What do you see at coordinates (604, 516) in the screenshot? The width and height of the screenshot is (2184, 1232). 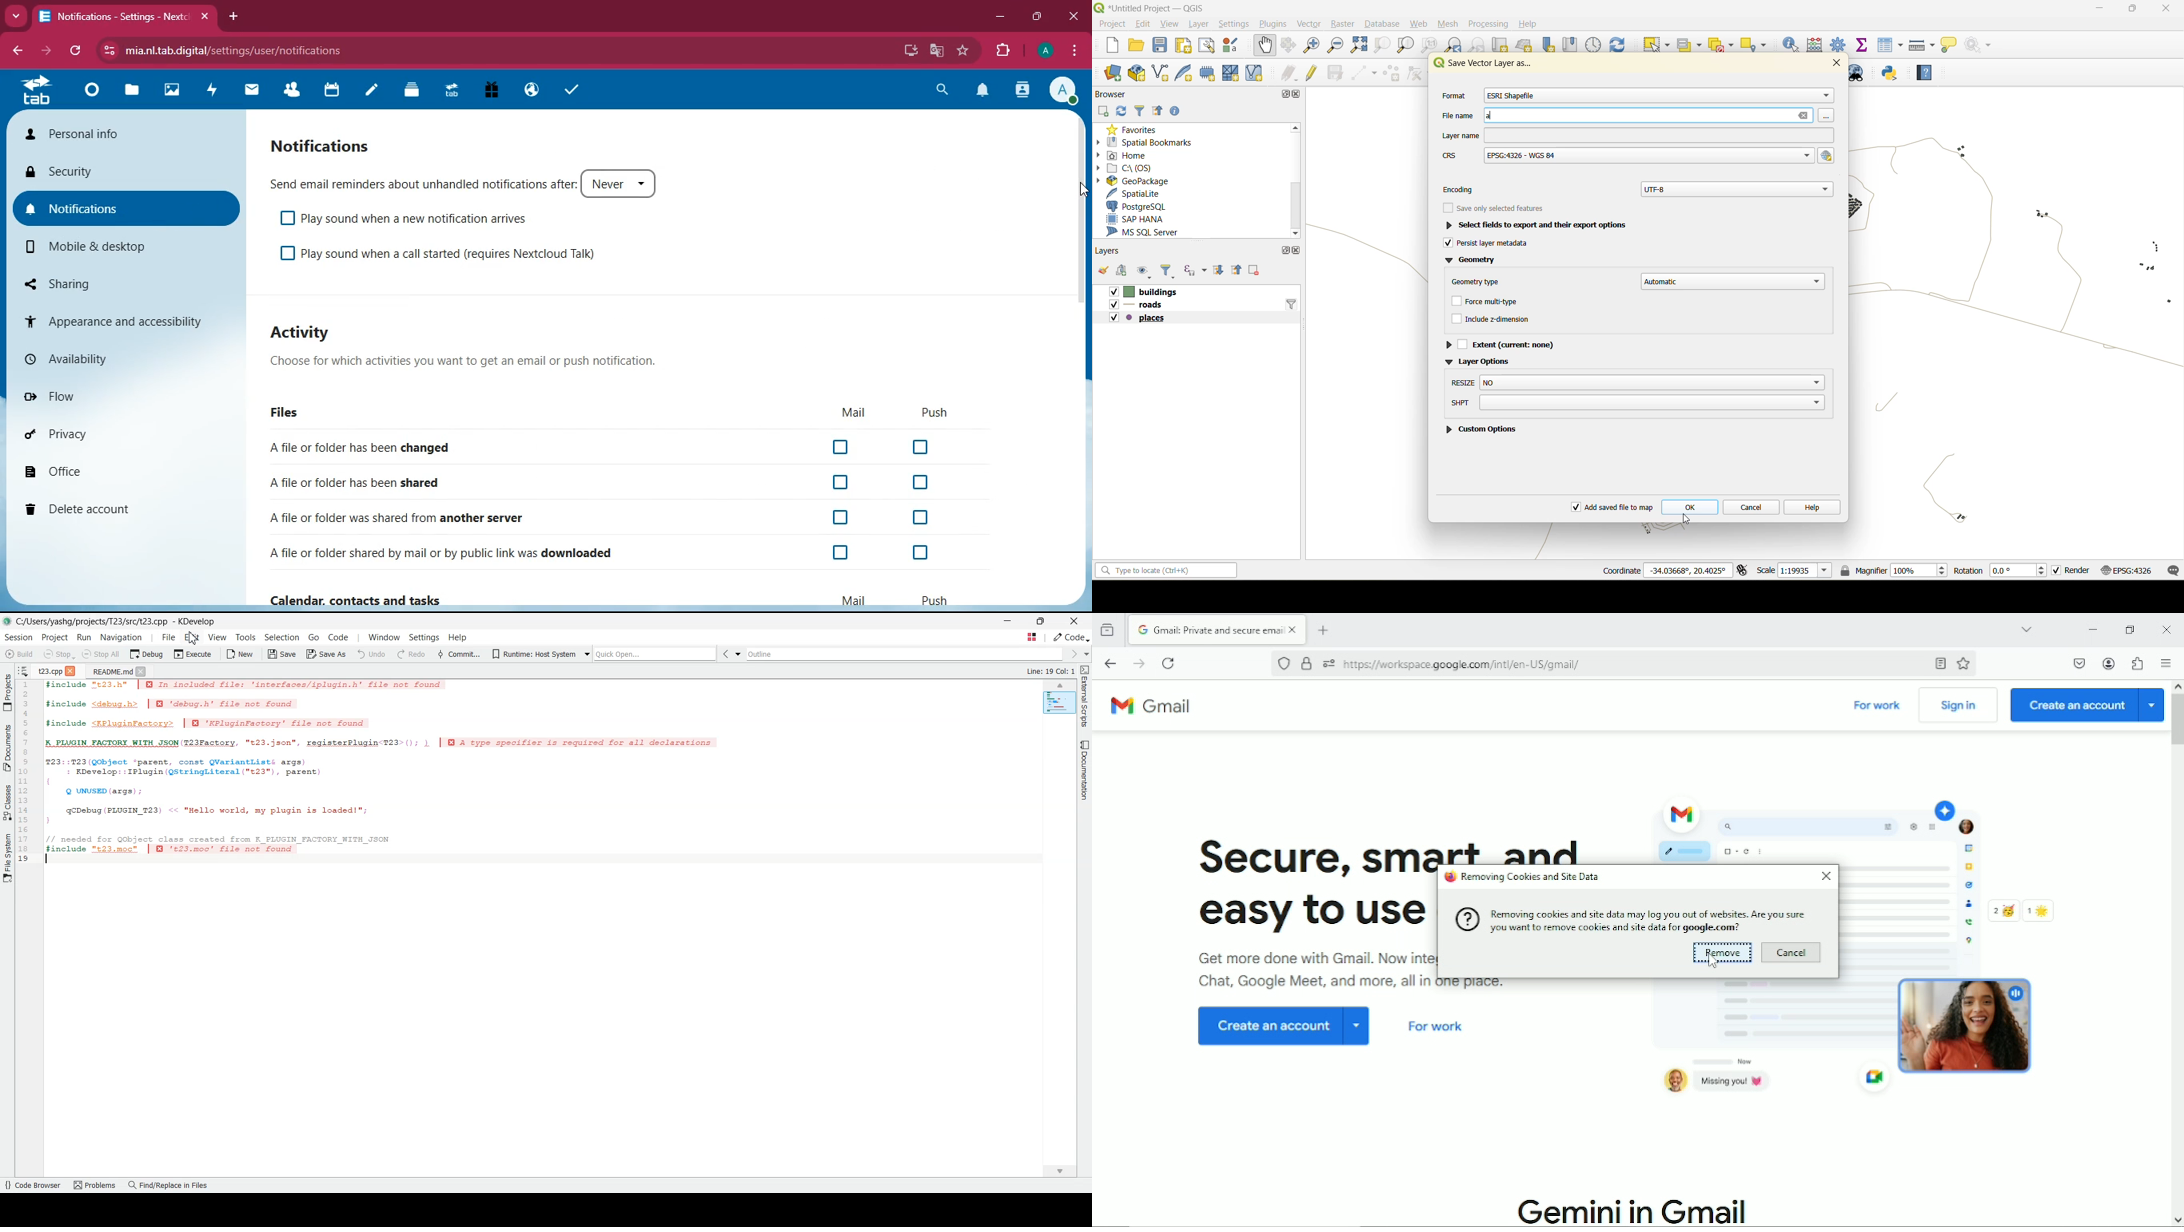 I see `A file or folder was shared from another server` at bounding box center [604, 516].